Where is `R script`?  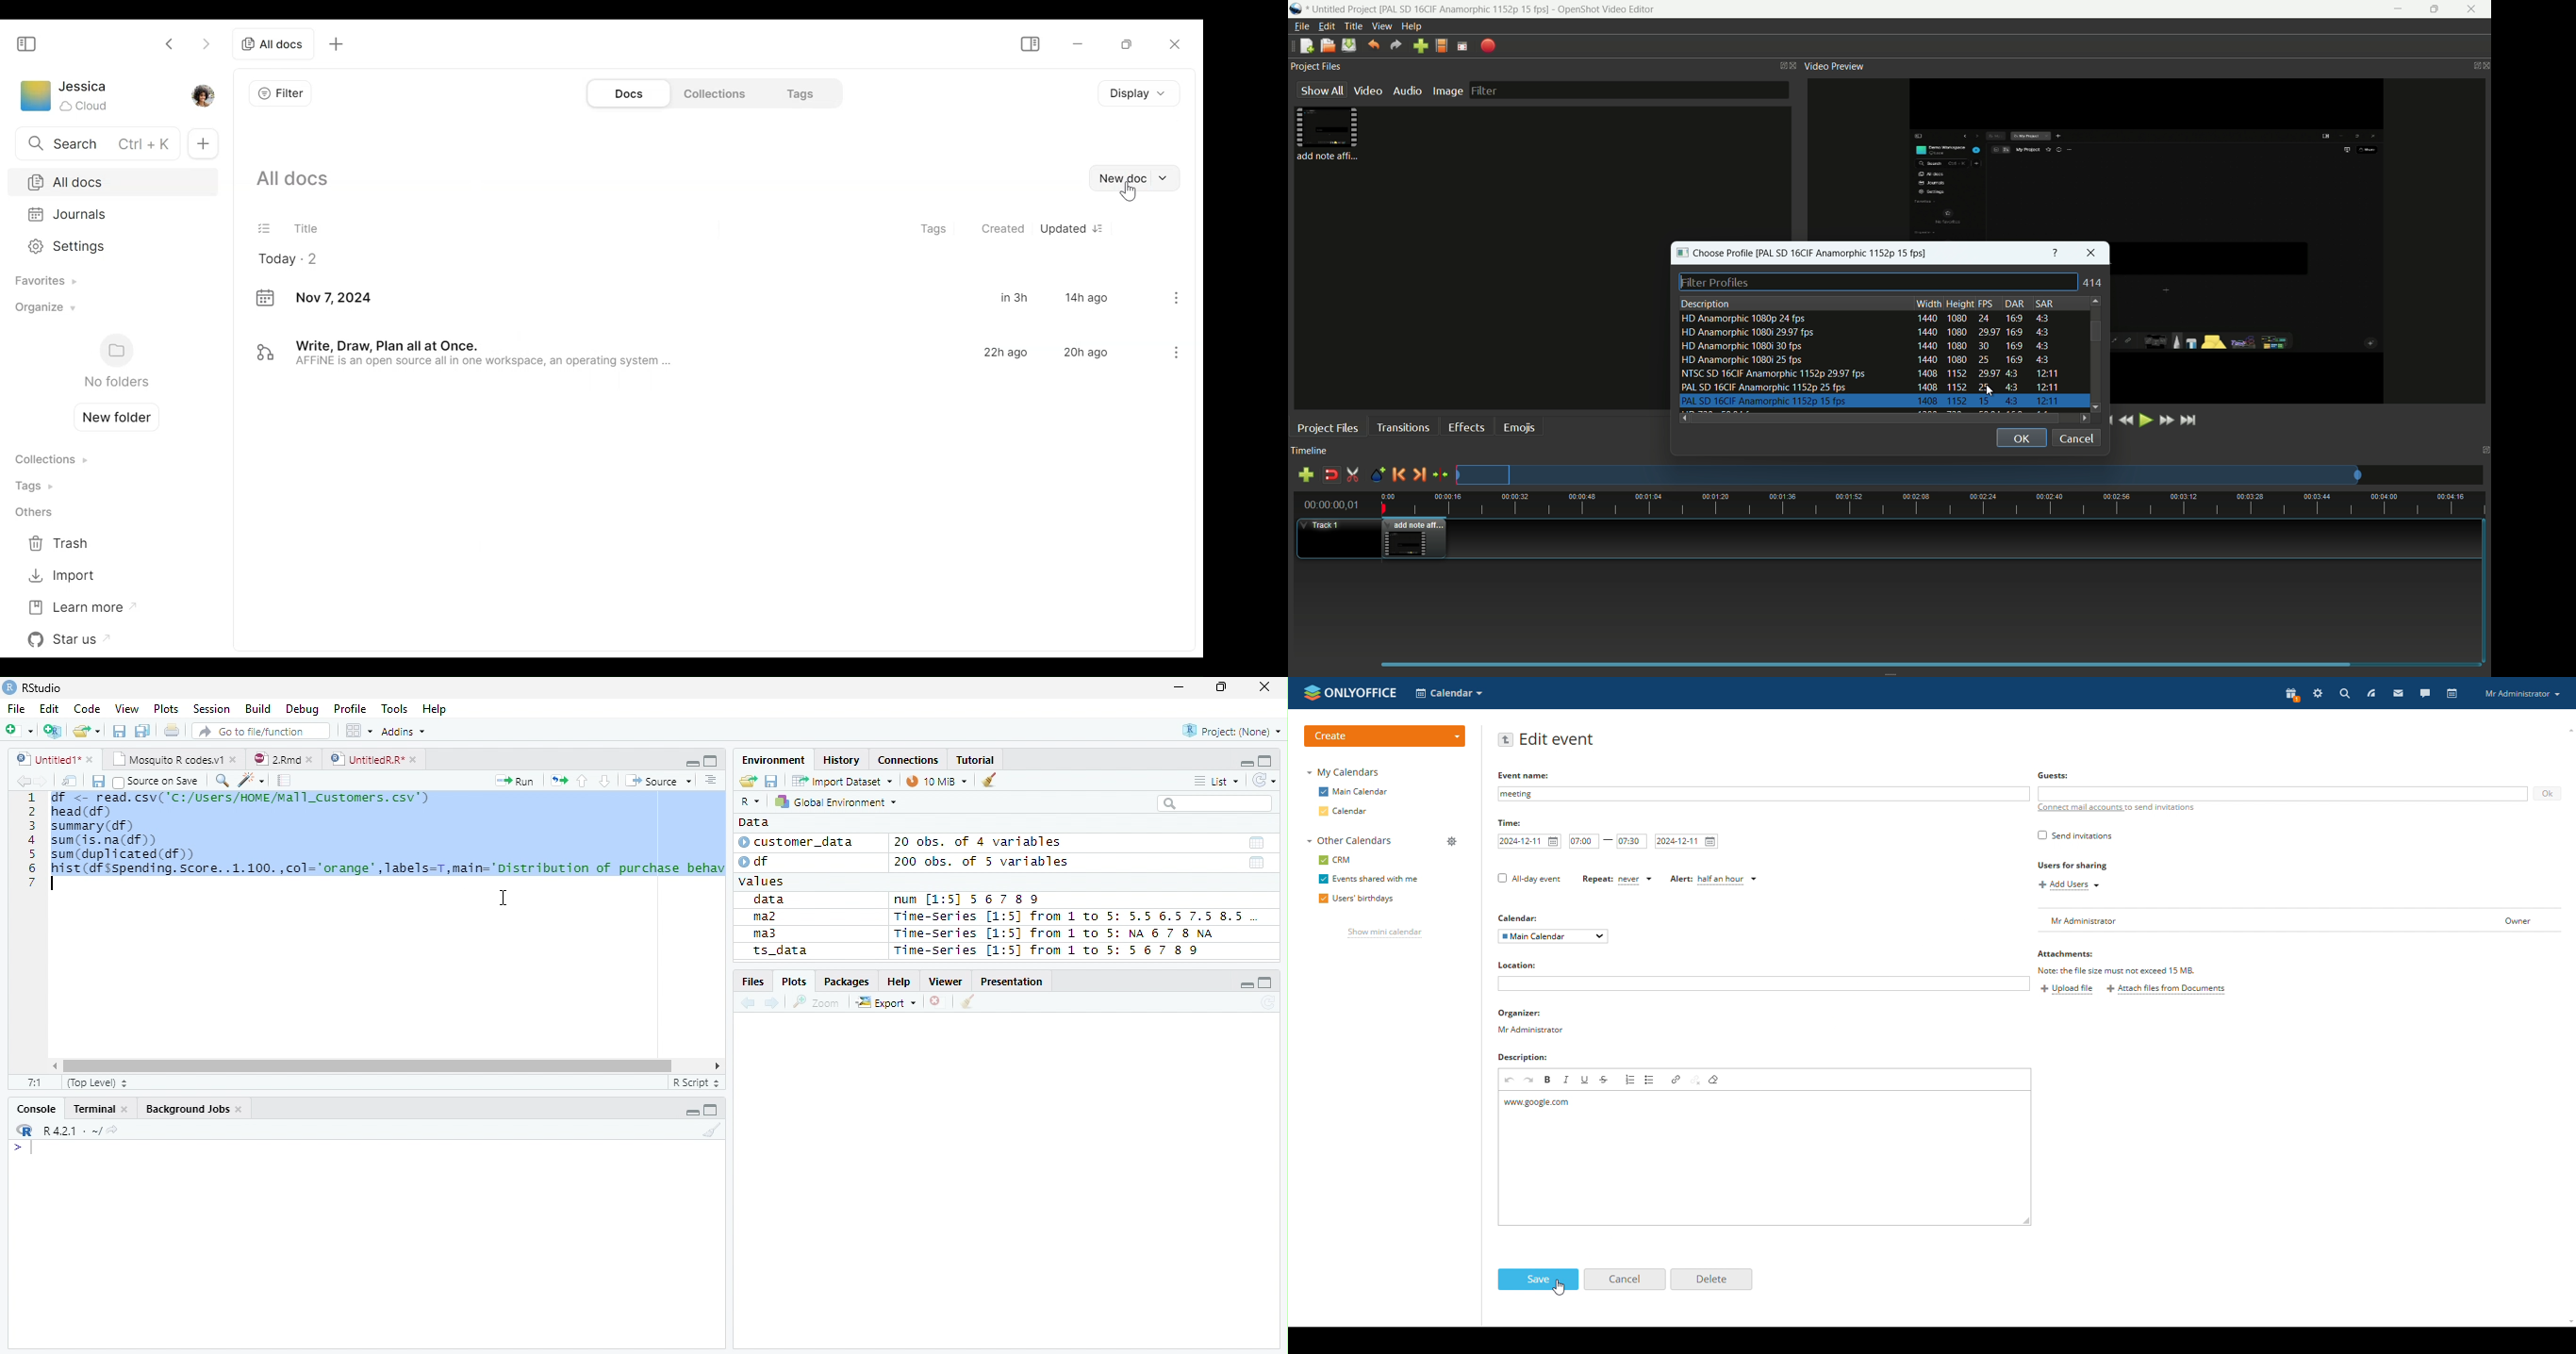
R script is located at coordinates (695, 1082).